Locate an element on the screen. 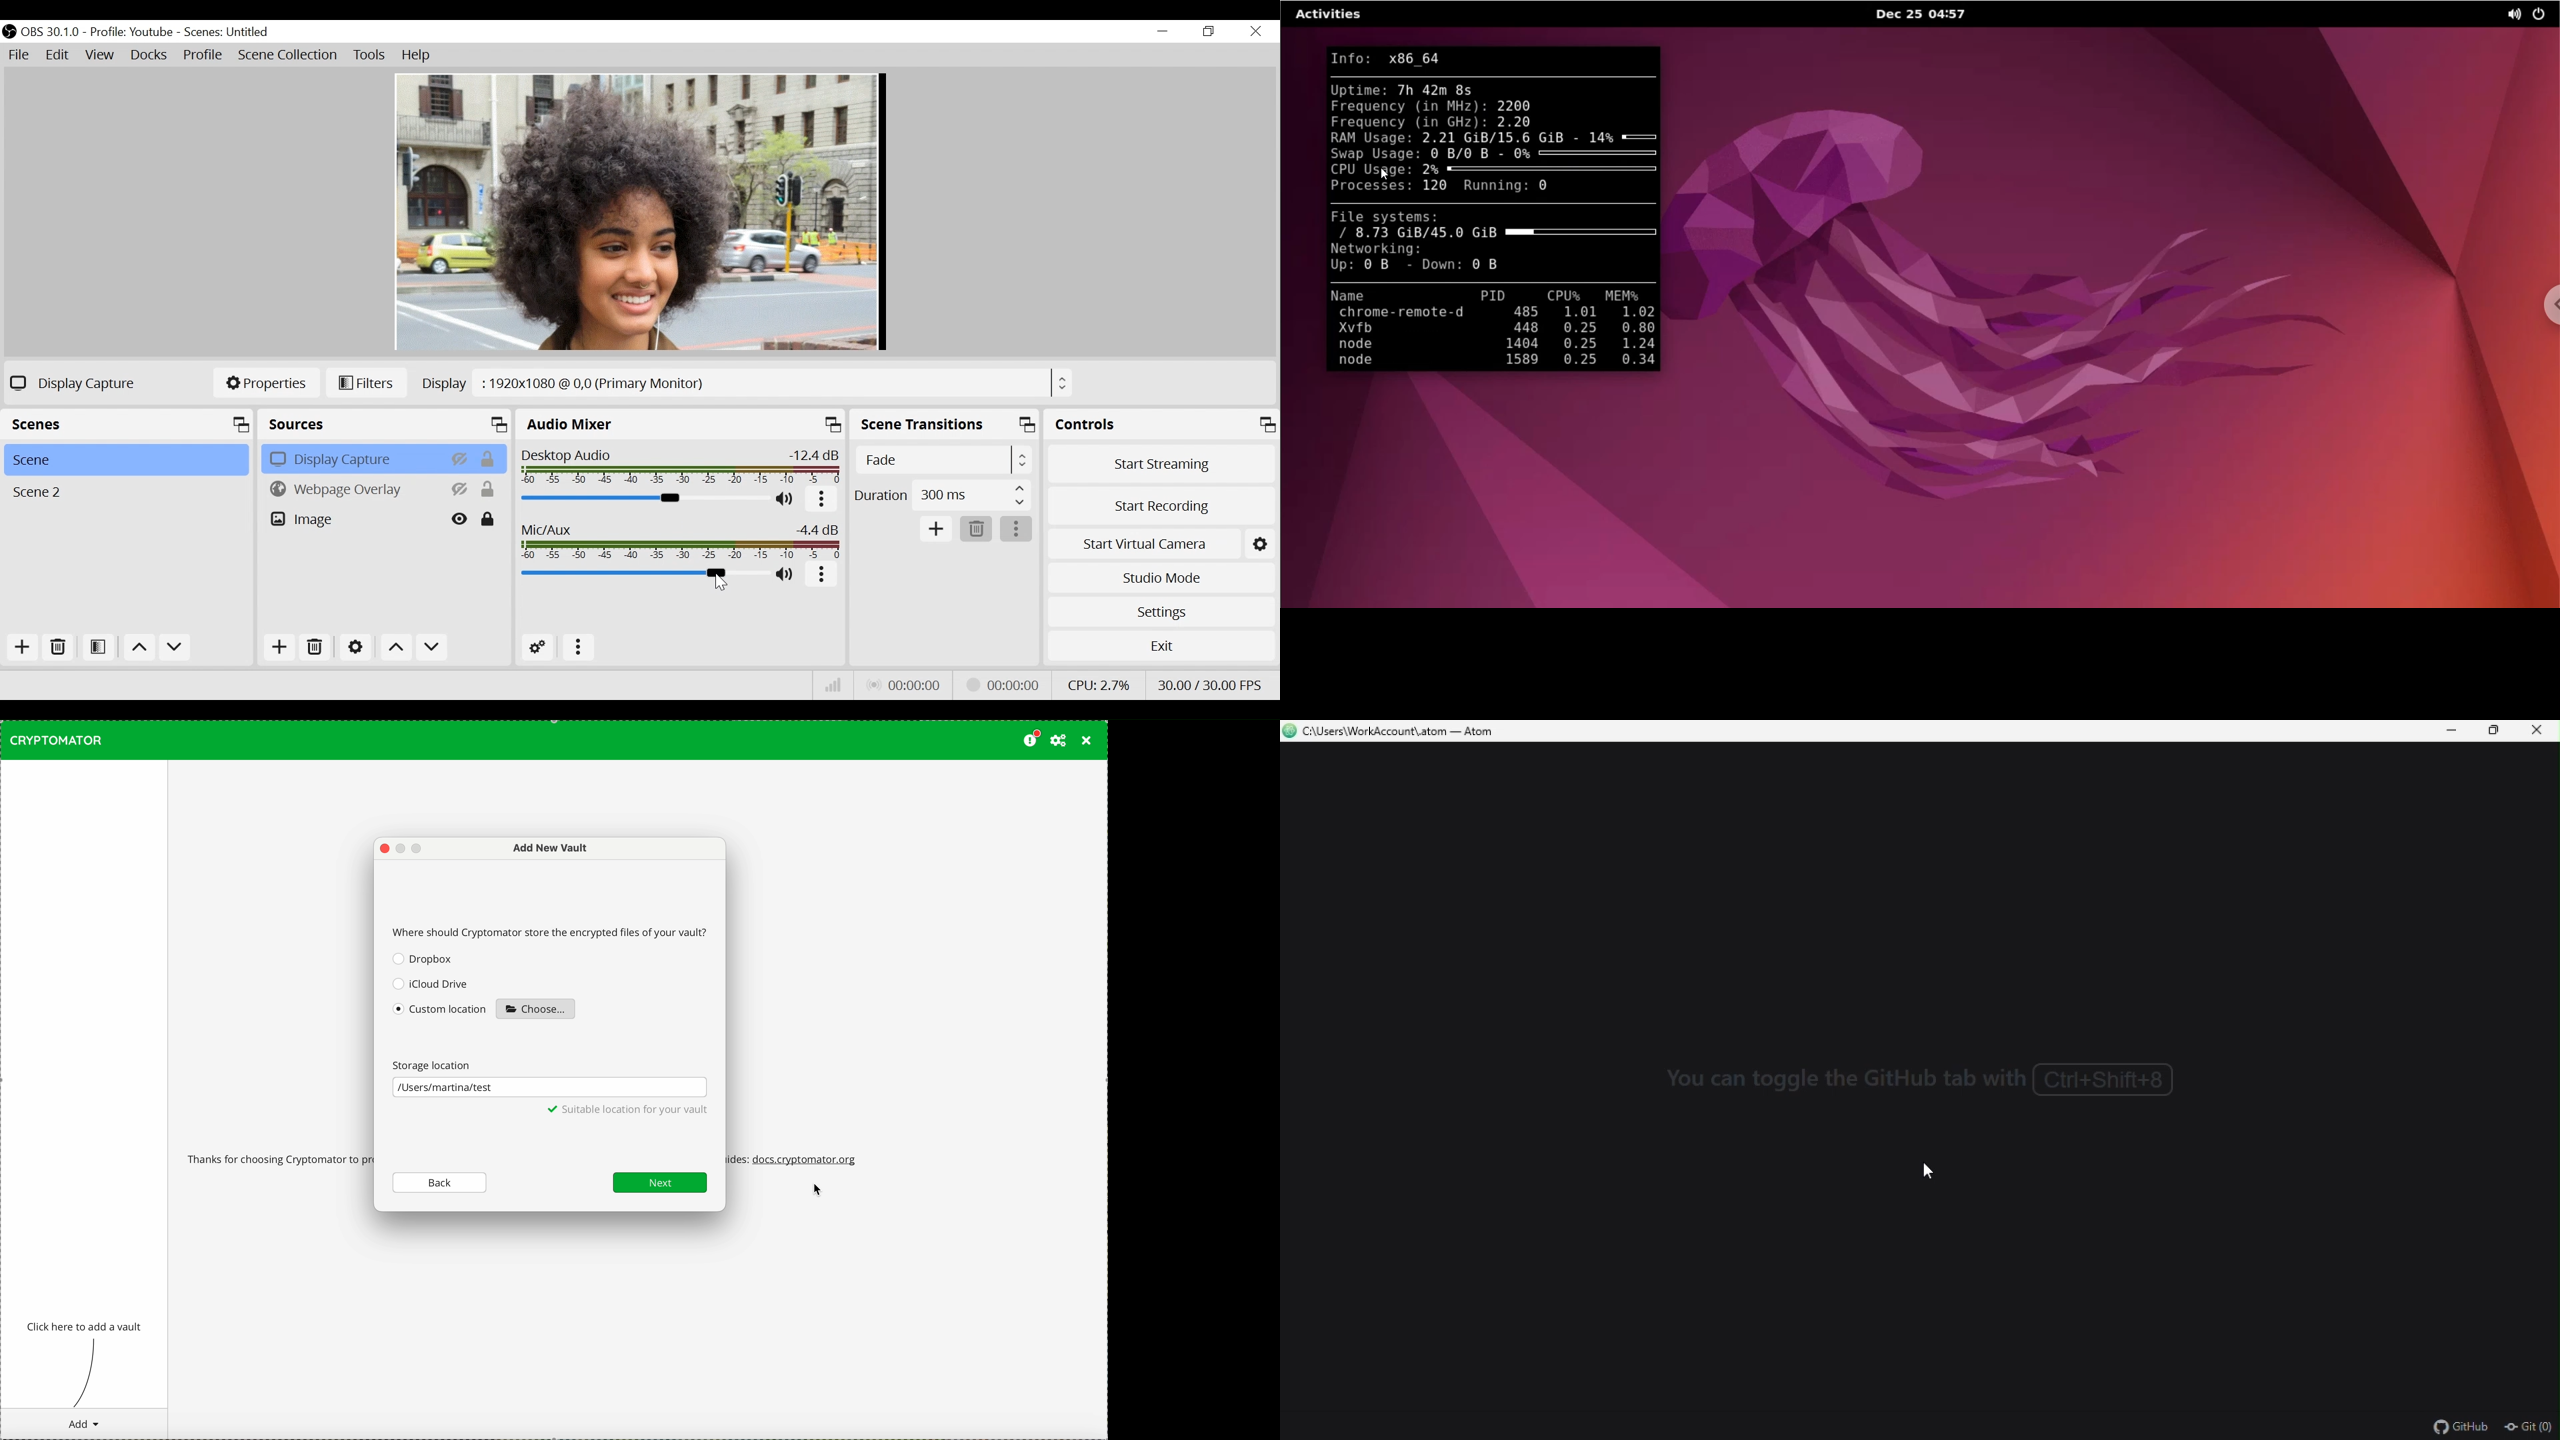 Image resolution: width=2576 pixels, height=1456 pixels. CPU Usage is located at coordinates (1102, 685).